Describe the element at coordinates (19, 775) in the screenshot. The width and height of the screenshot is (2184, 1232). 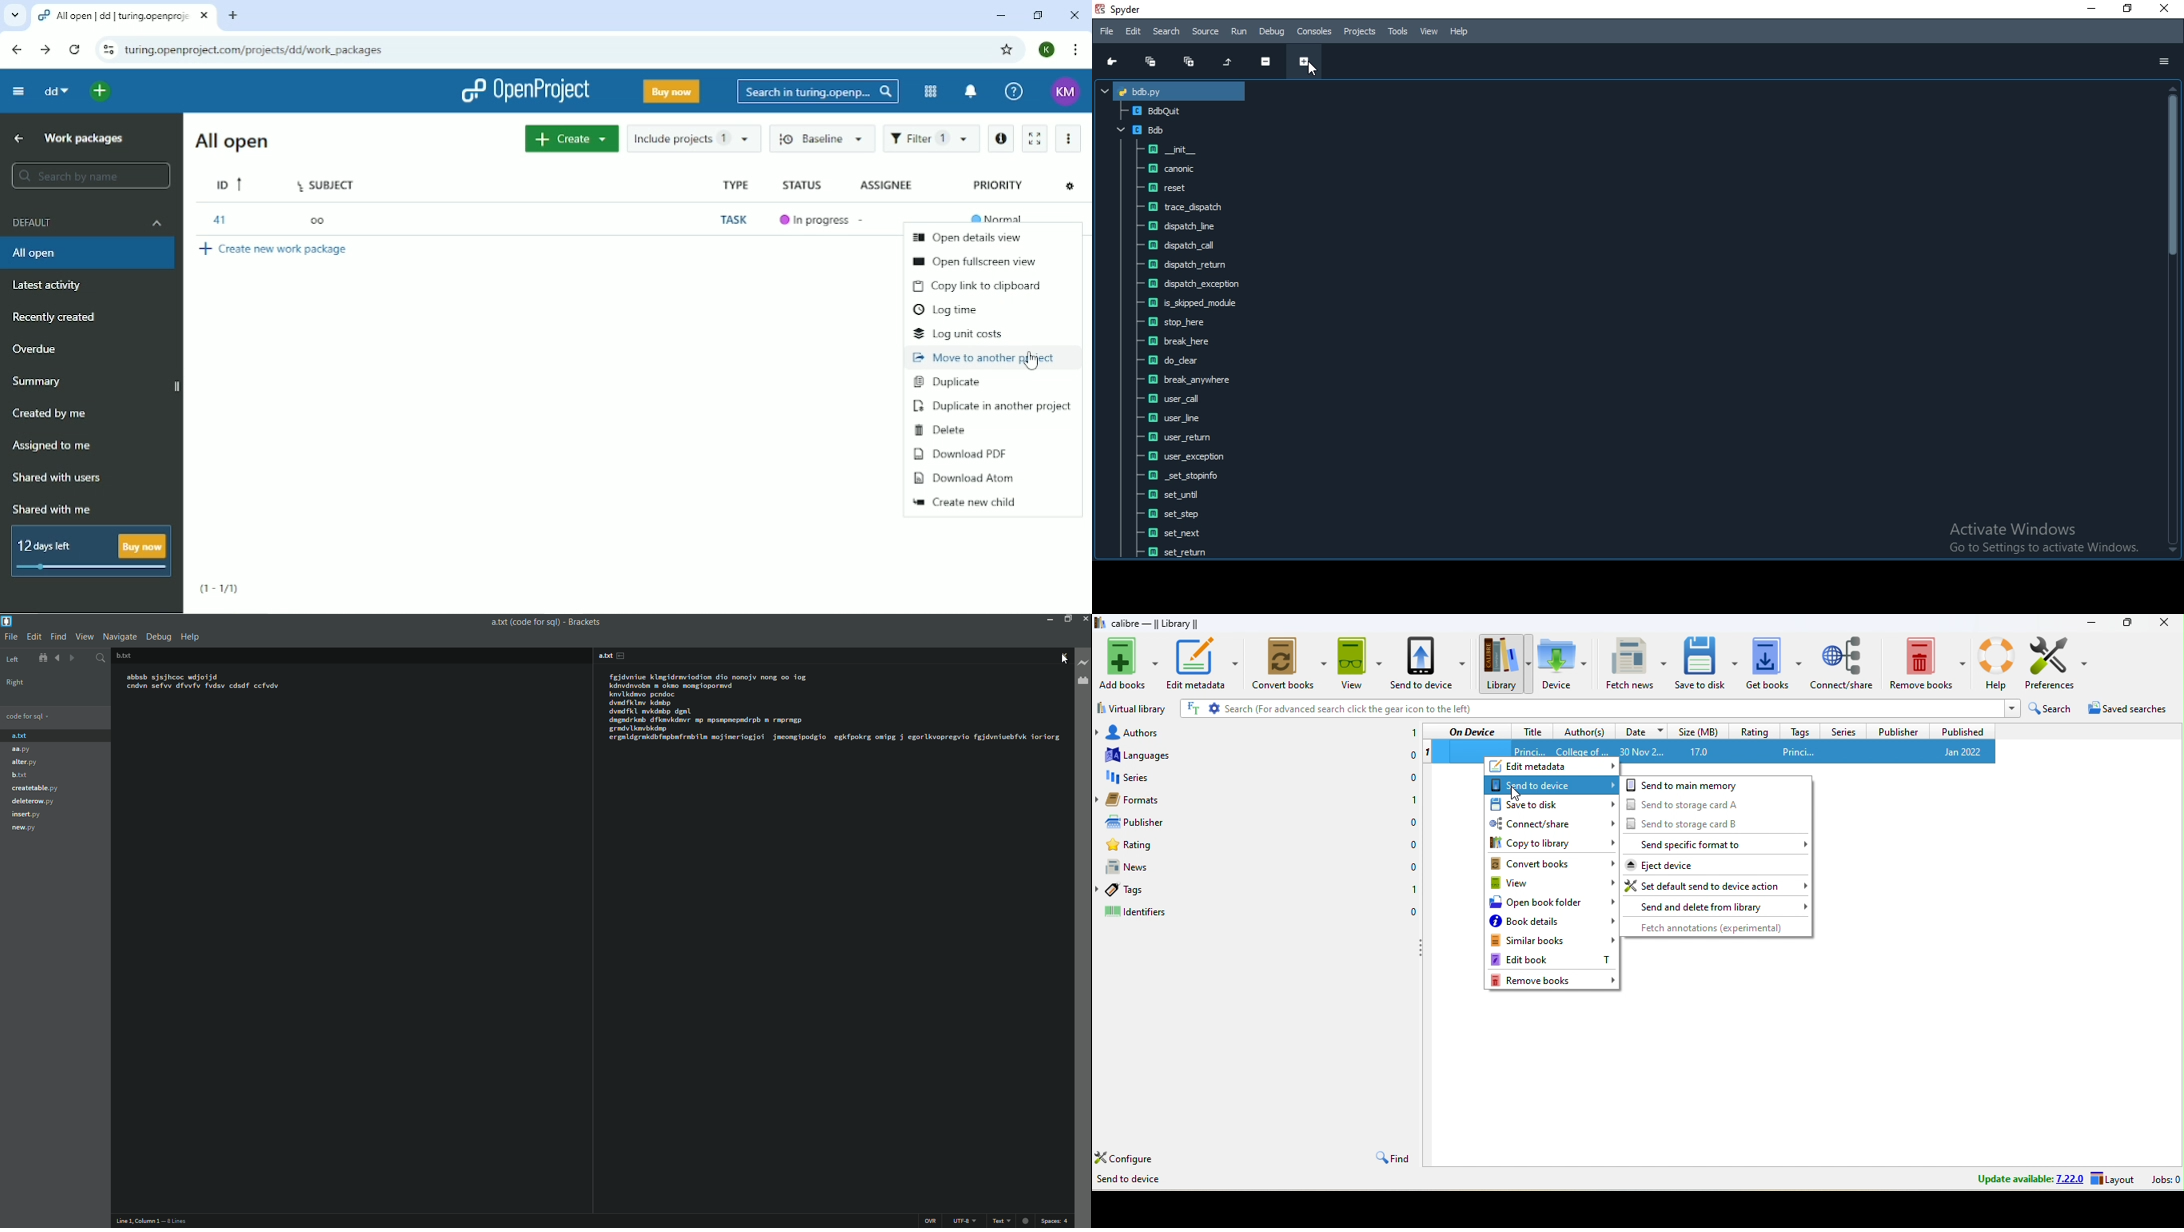
I see `b.txt` at that location.